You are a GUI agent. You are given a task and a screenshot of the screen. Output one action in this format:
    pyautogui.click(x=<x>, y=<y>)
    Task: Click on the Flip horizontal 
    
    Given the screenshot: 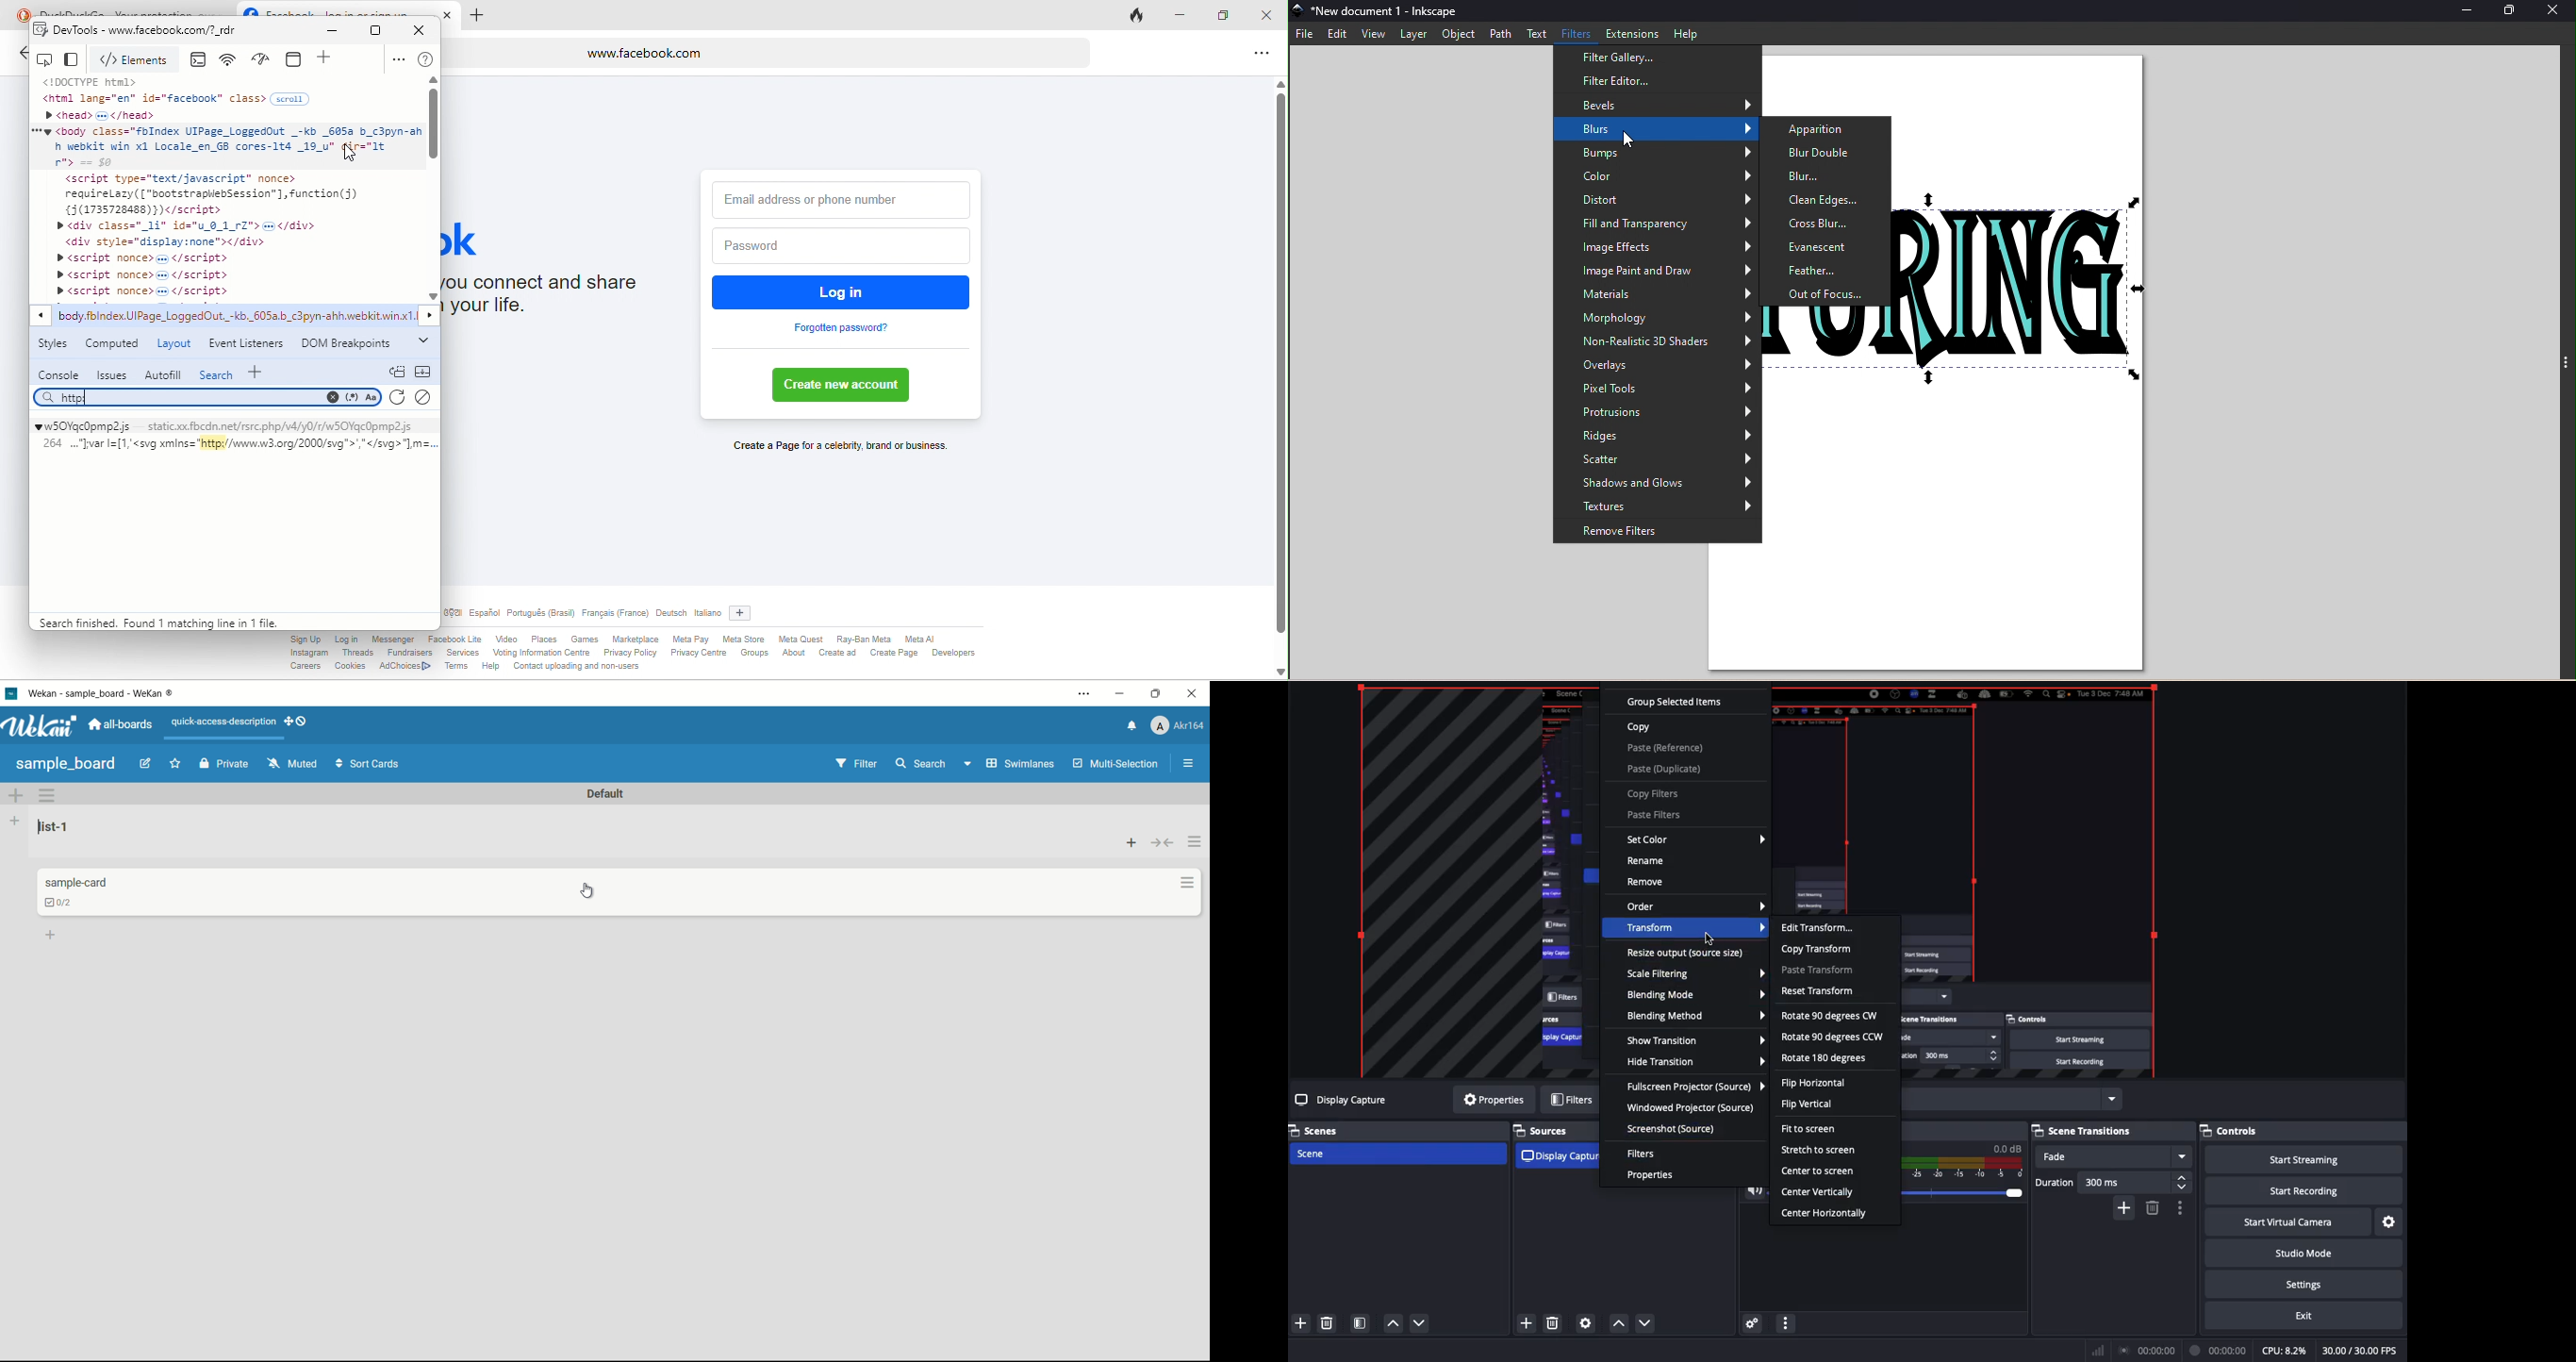 What is the action you would take?
    pyautogui.click(x=1815, y=1083)
    